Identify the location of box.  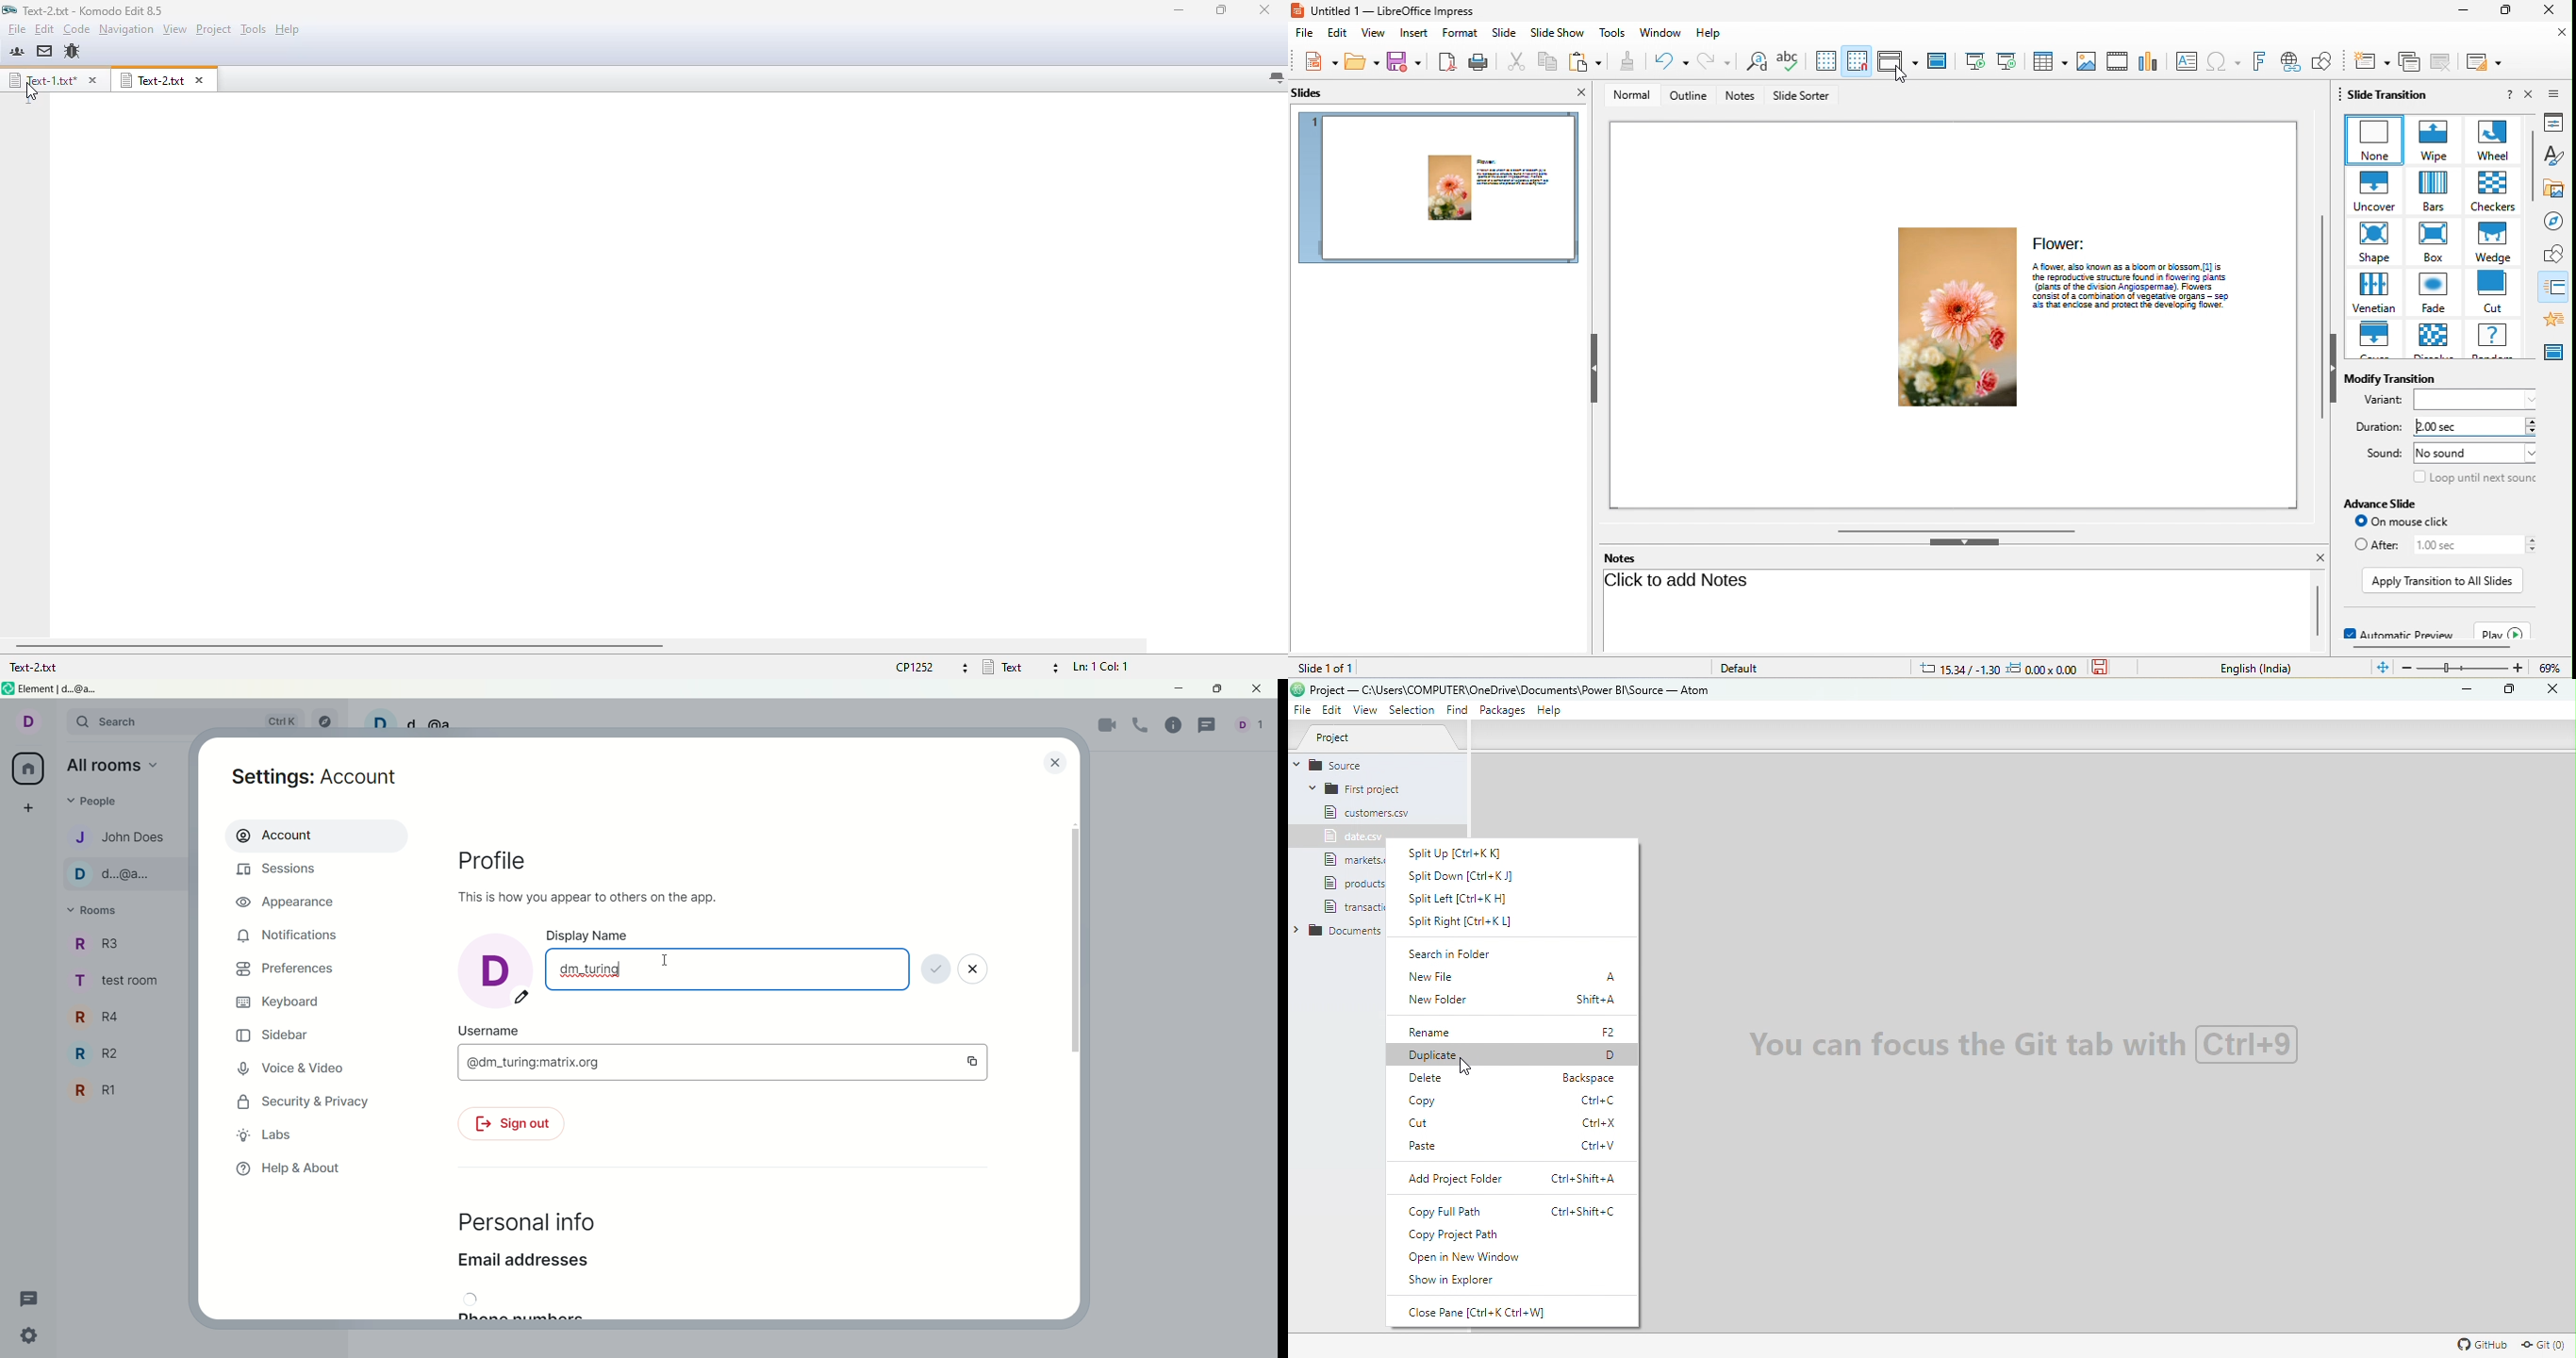
(2433, 244).